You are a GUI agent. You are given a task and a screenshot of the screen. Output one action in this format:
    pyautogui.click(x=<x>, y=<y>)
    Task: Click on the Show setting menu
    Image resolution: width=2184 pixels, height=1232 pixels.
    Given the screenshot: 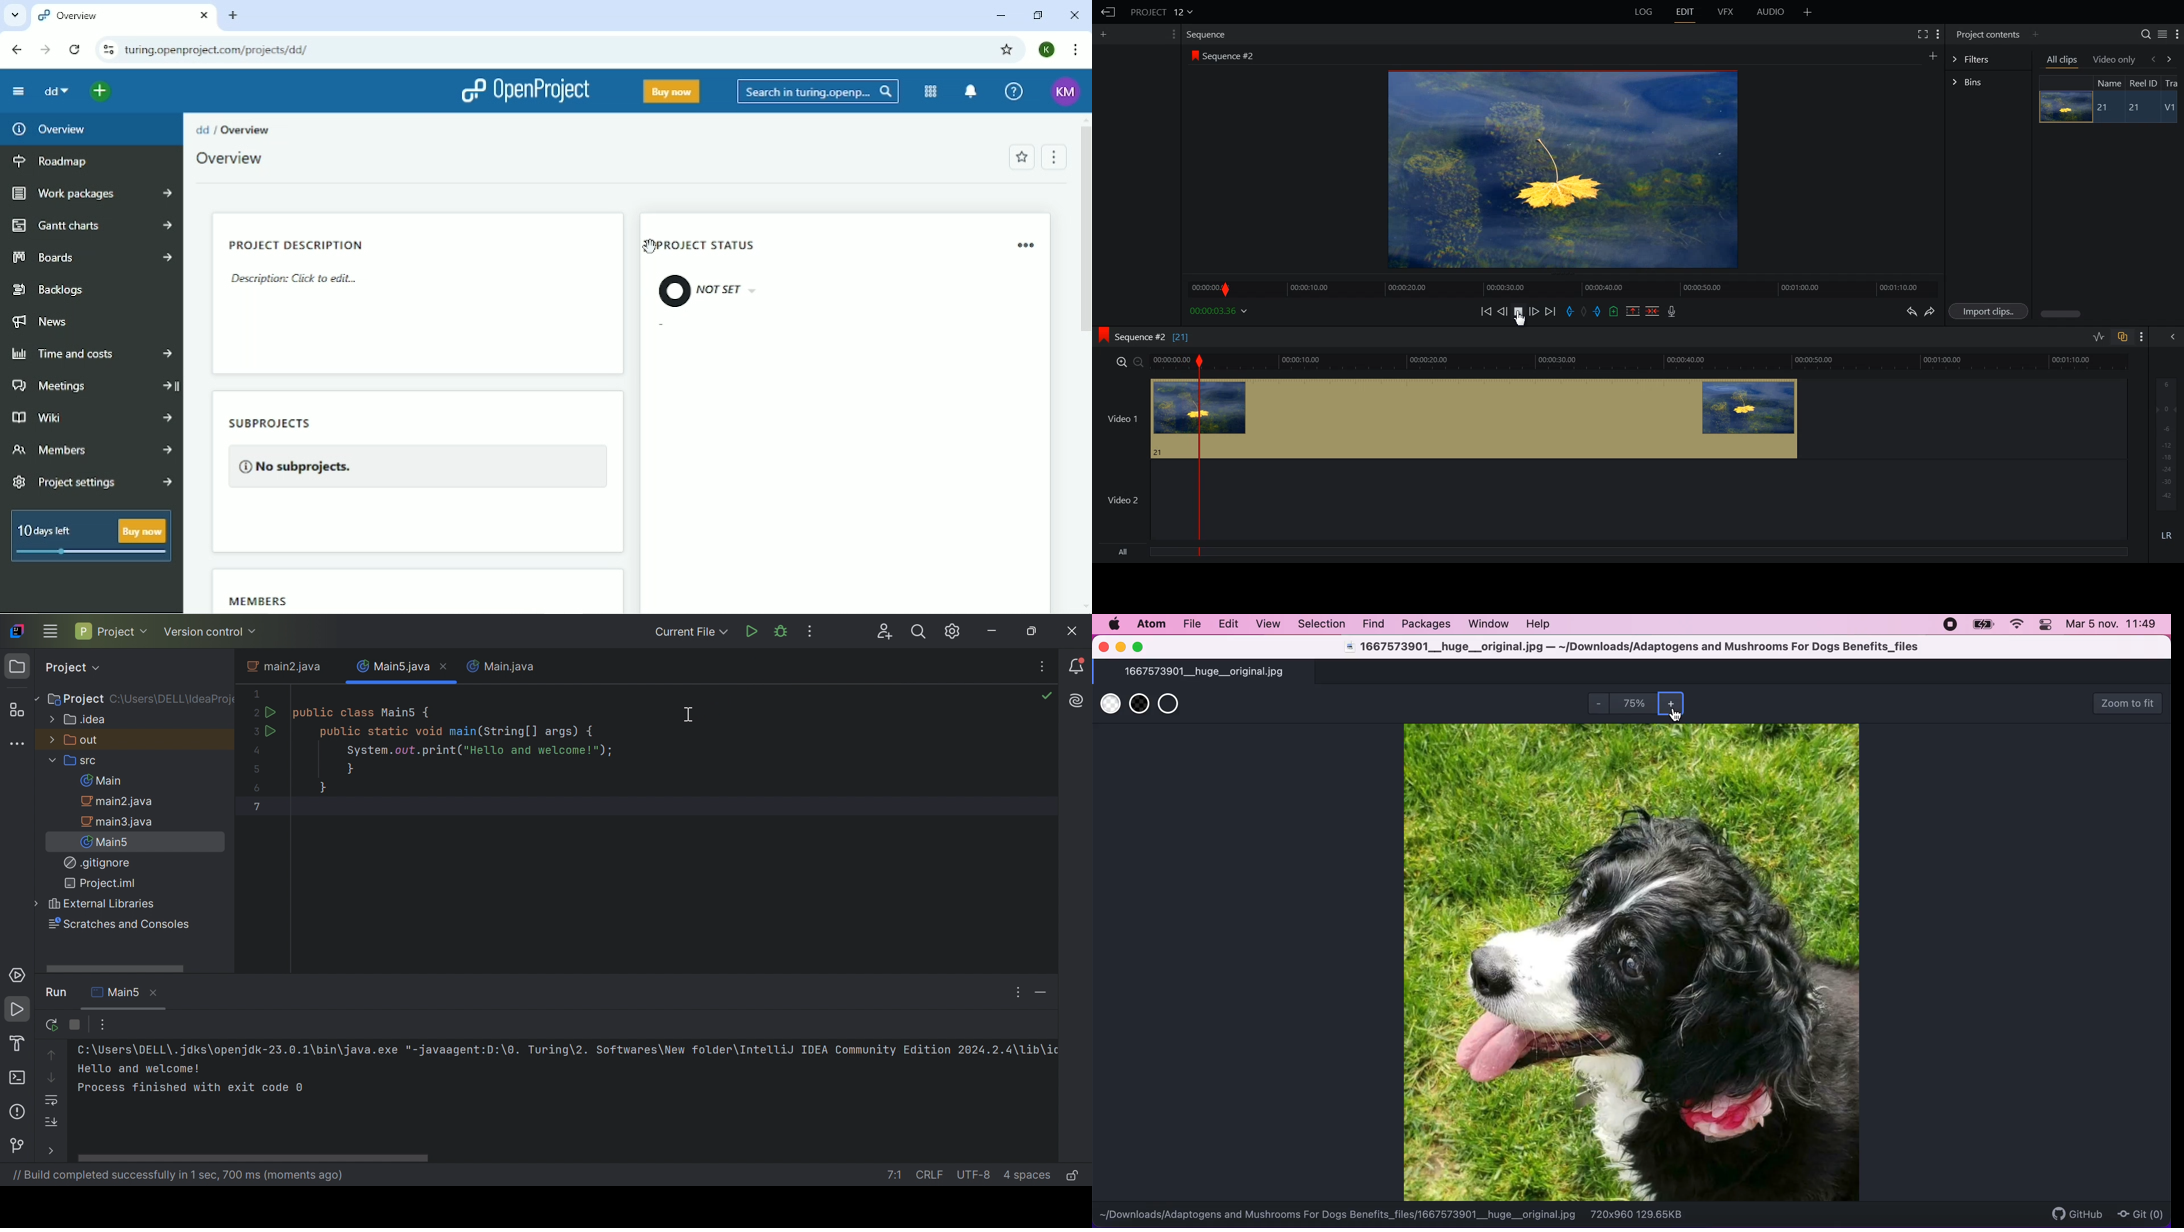 What is the action you would take?
    pyautogui.click(x=2177, y=35)
    